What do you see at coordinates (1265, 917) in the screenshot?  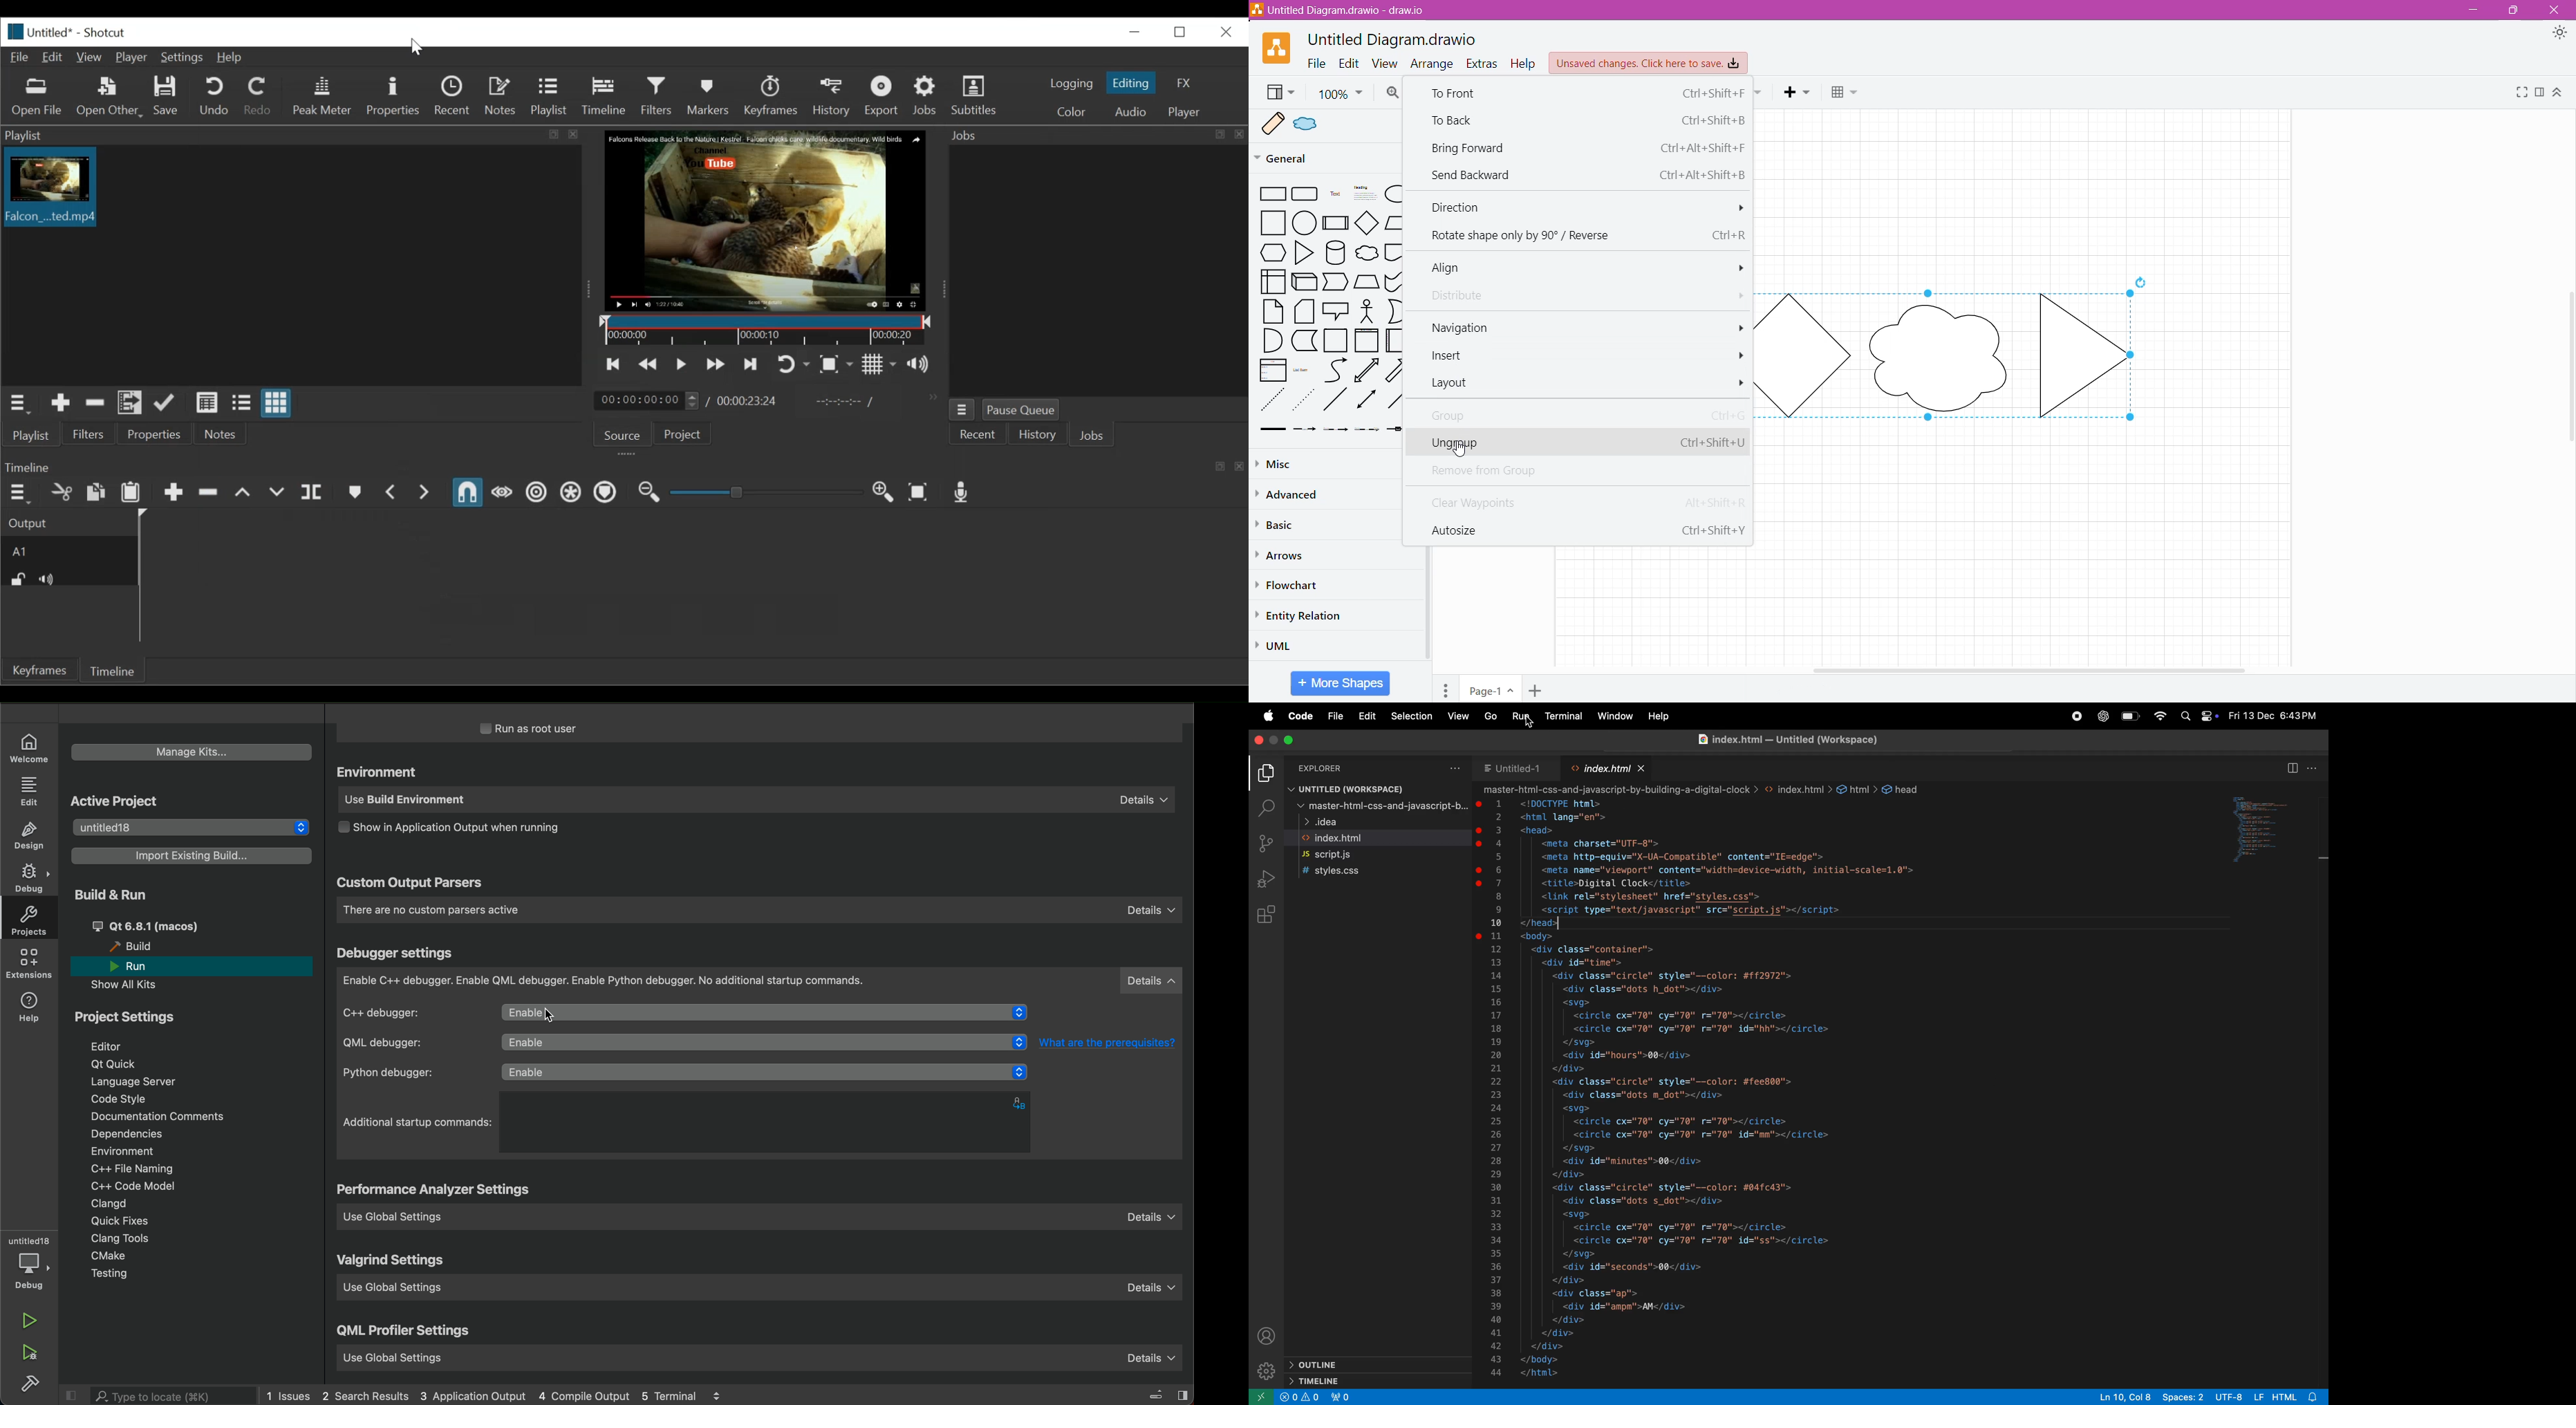 I see `extensions` at bounding box center [1265, 917].